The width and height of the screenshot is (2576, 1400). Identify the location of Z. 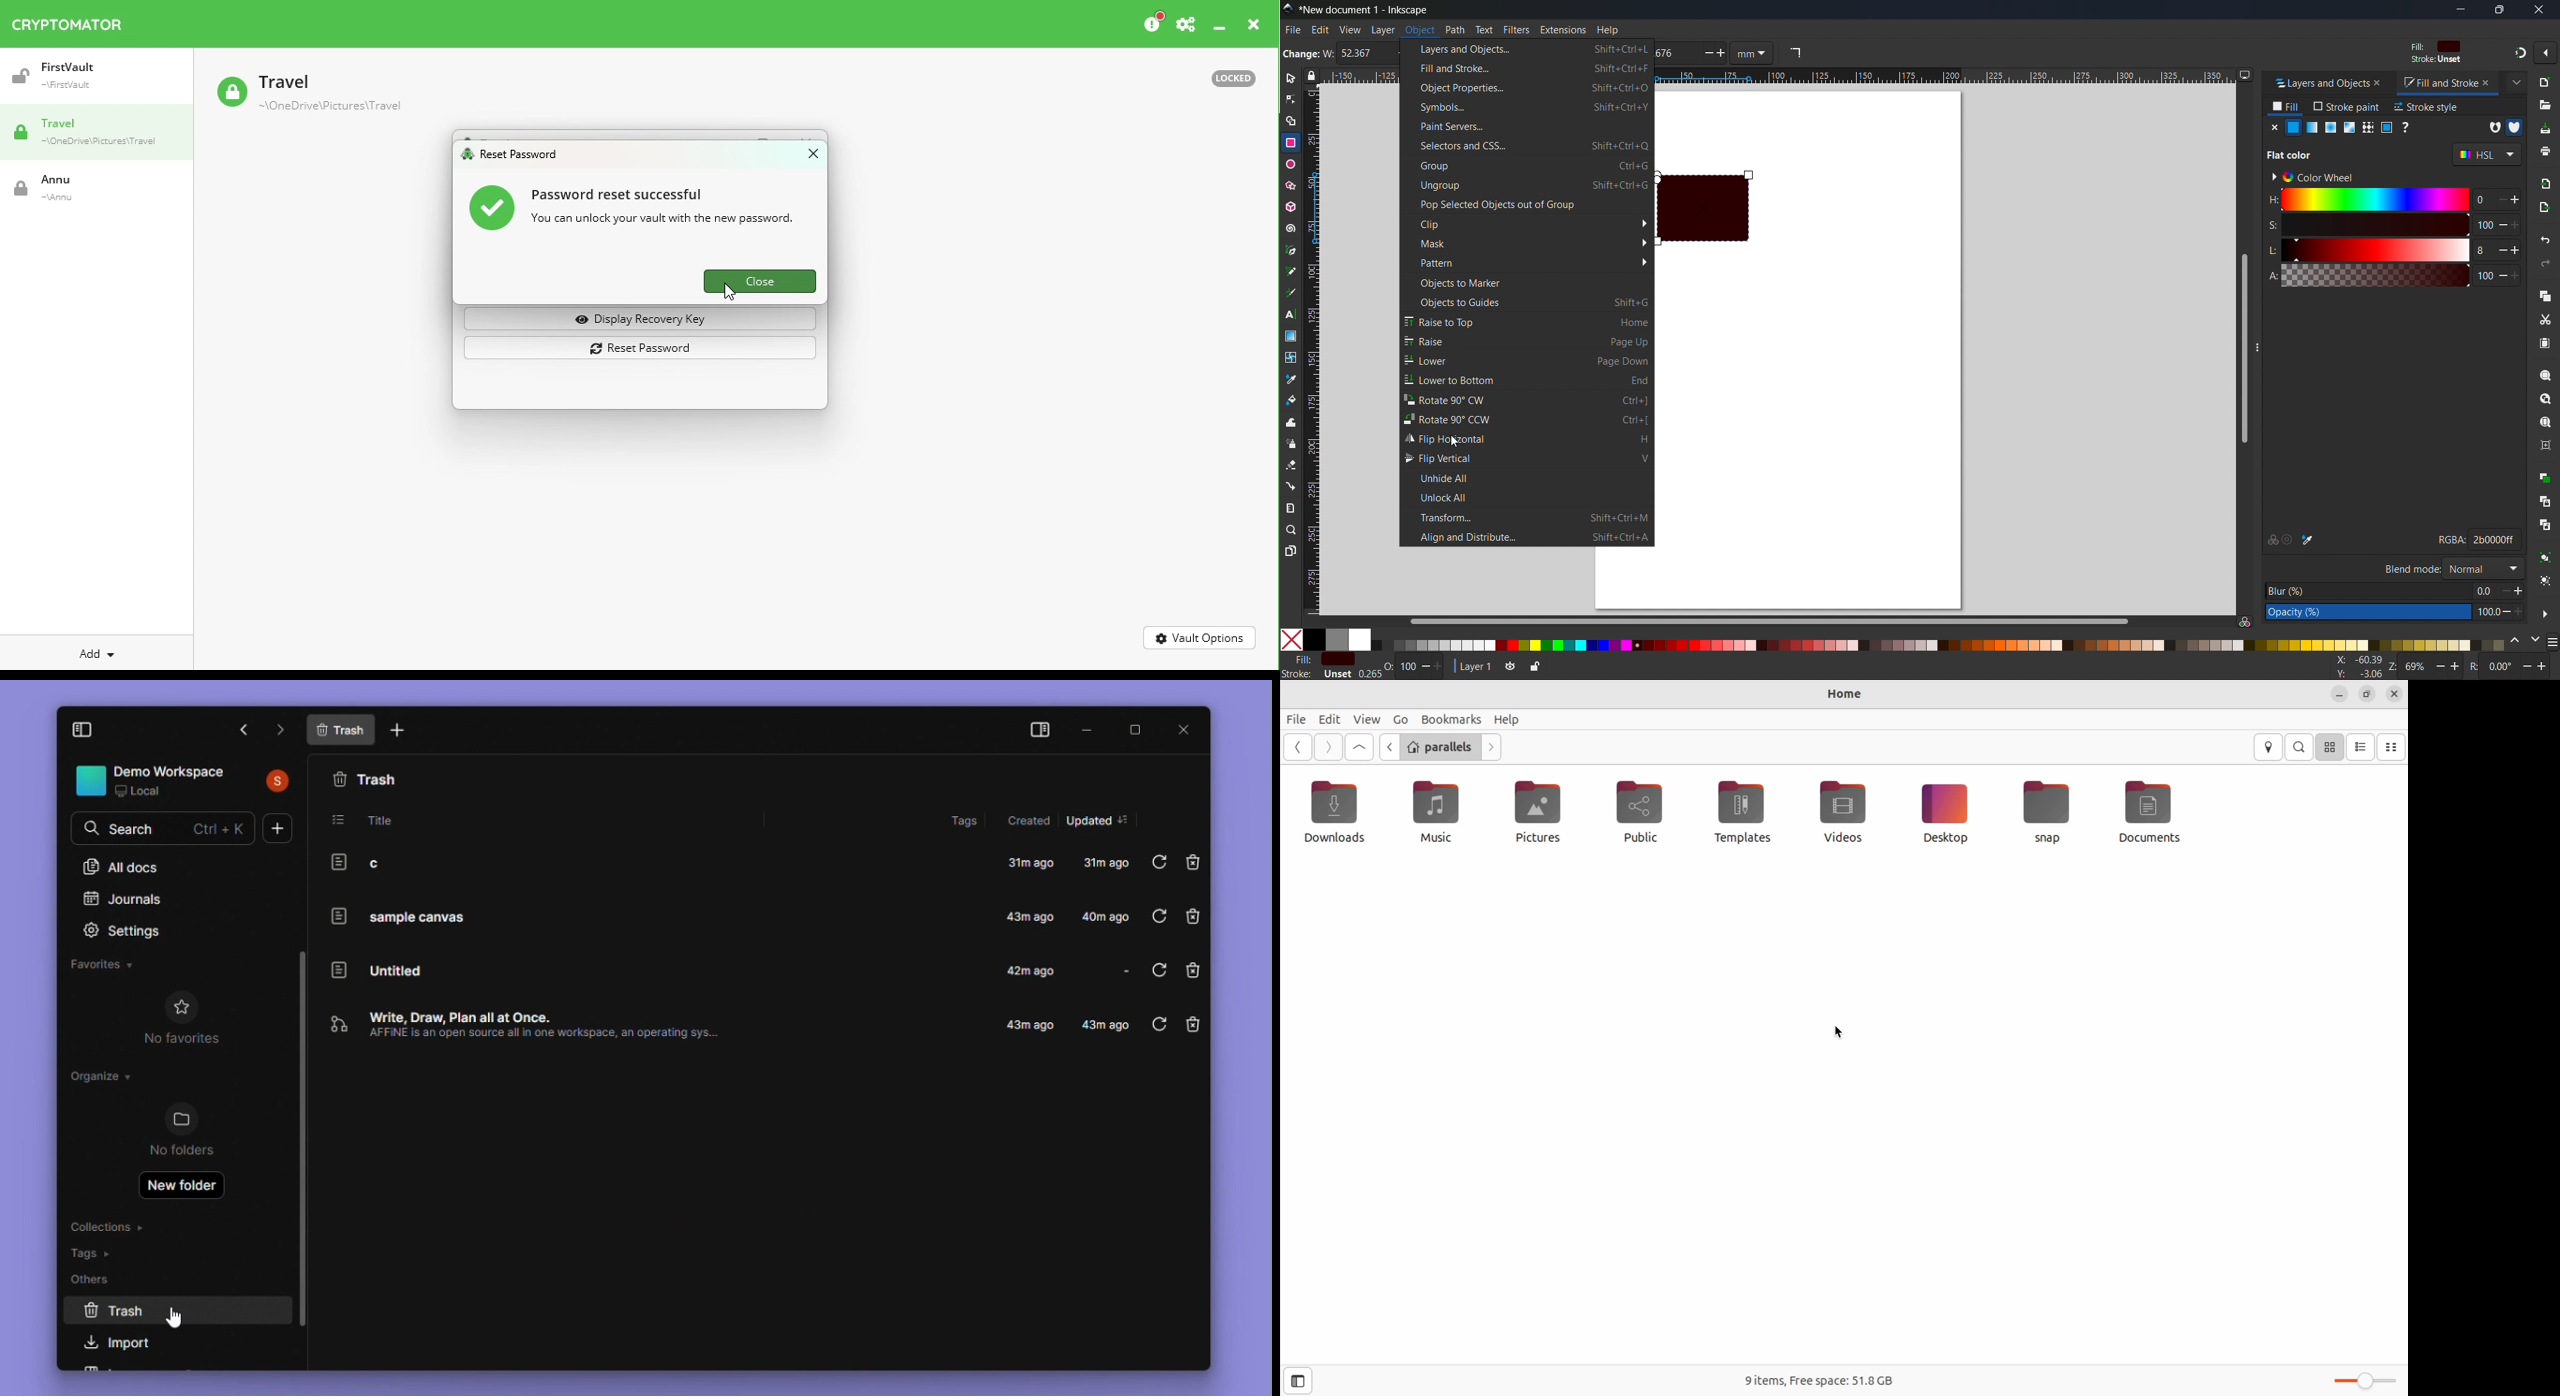
(2392, 668).